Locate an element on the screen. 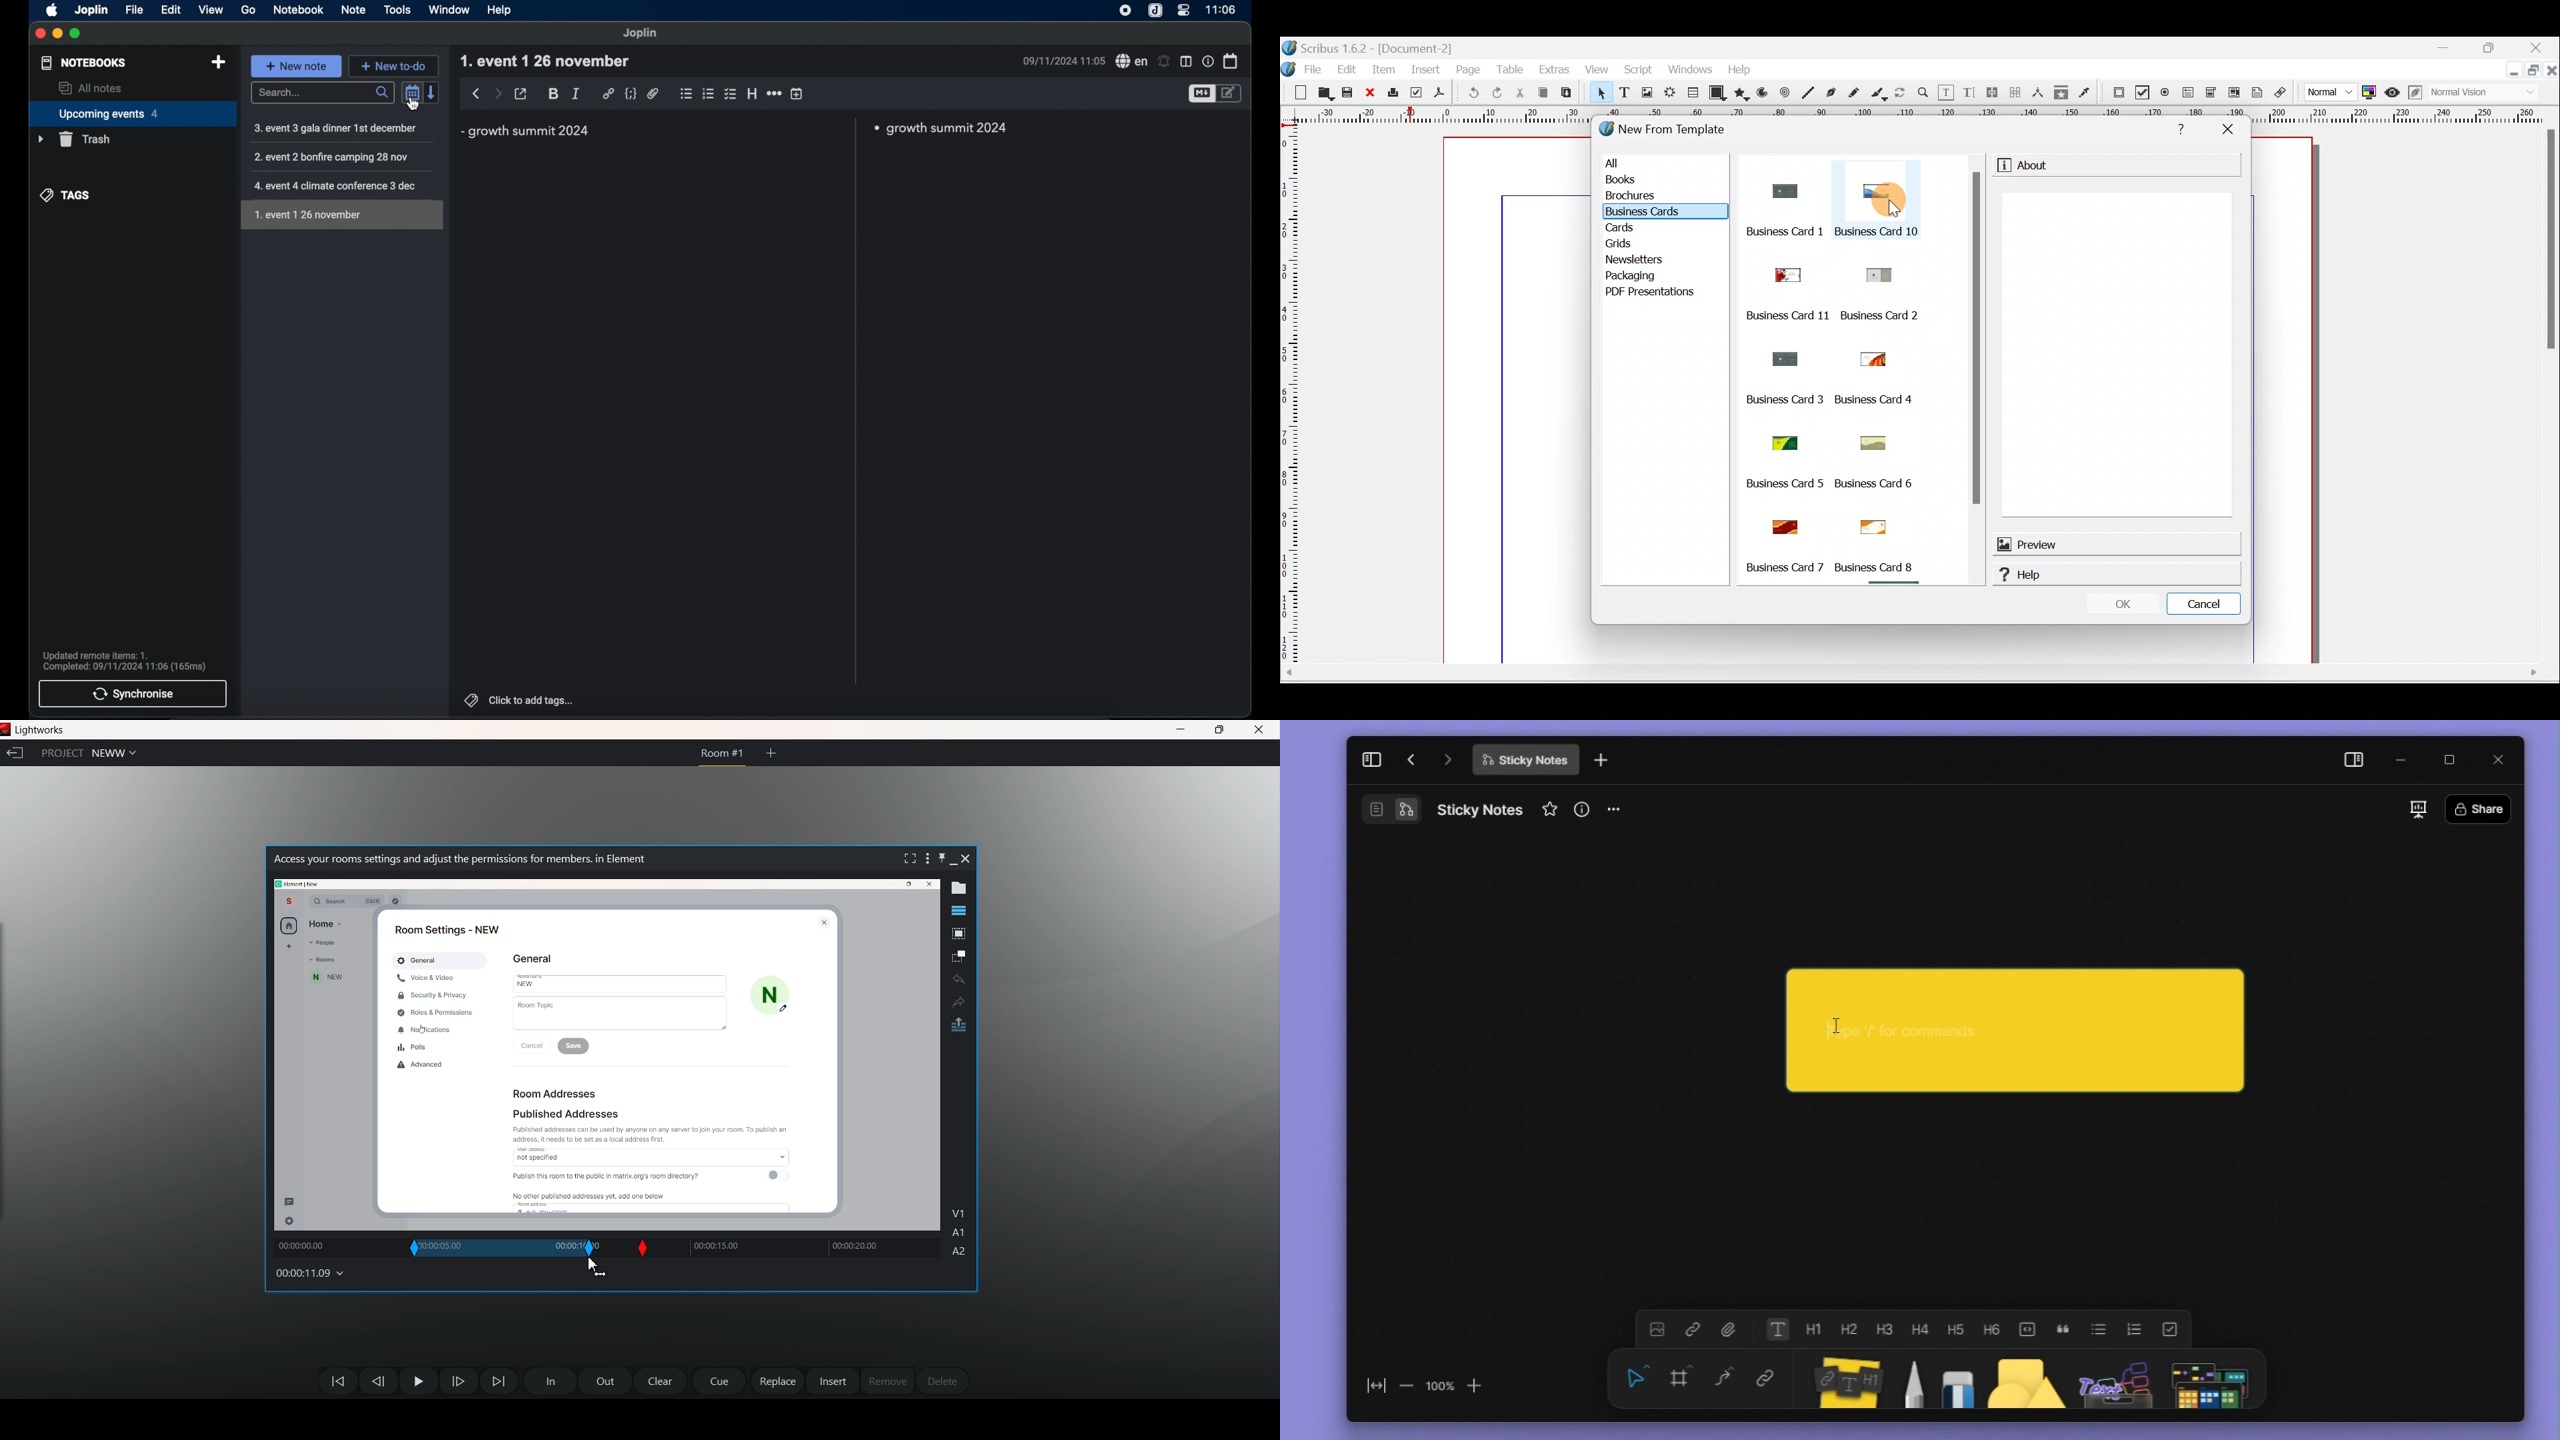 Image resolution: width=2576 pixels, height=1456 pixels. pop out is located at coordinates (960, 1024).